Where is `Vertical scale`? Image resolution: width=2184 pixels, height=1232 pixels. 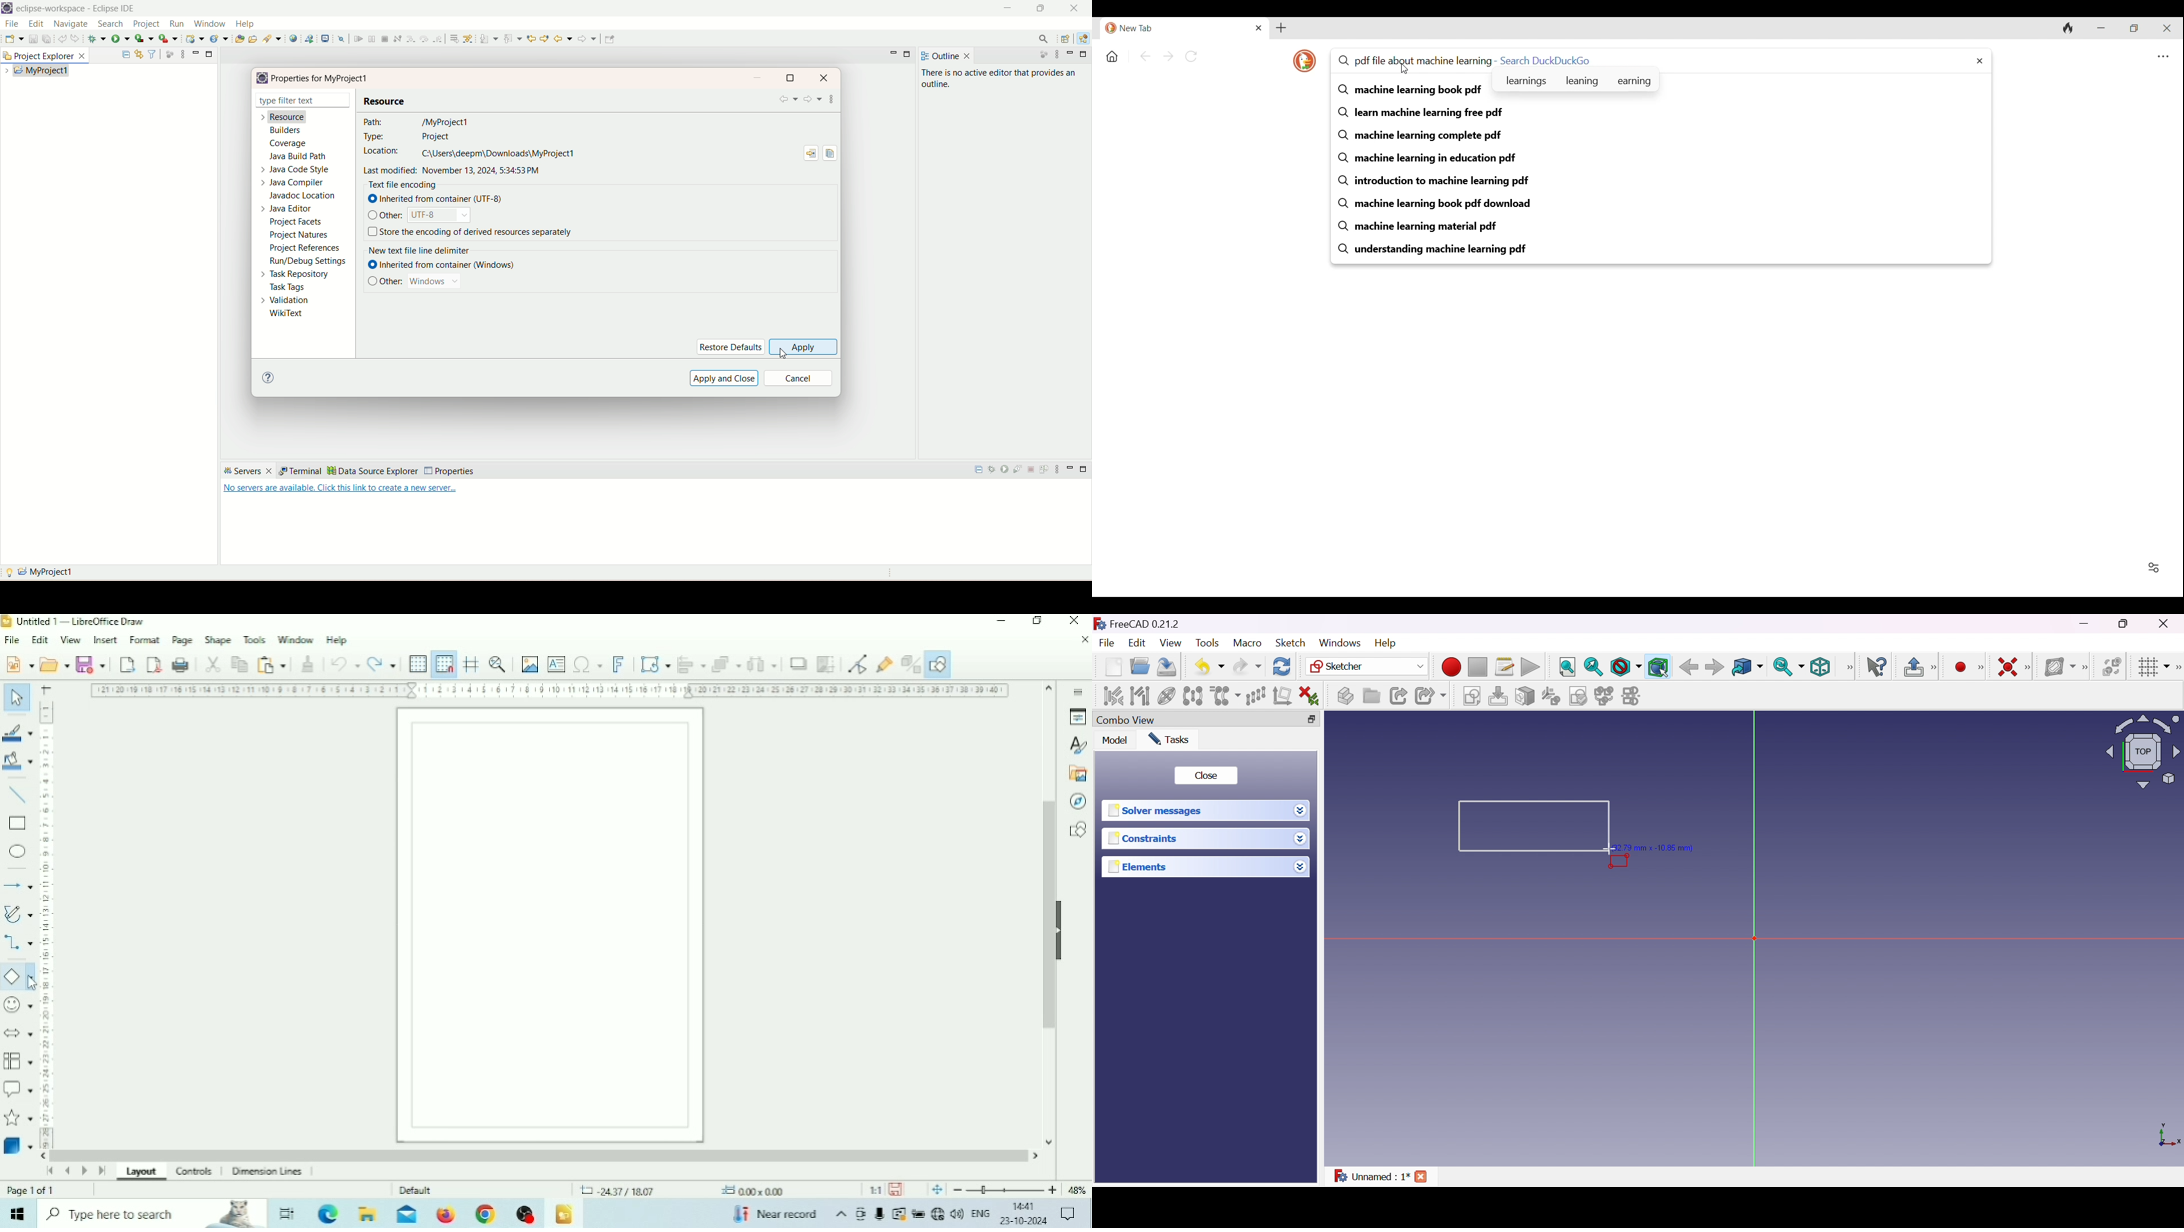 Vertical scale is located at coordinates (46, 924).